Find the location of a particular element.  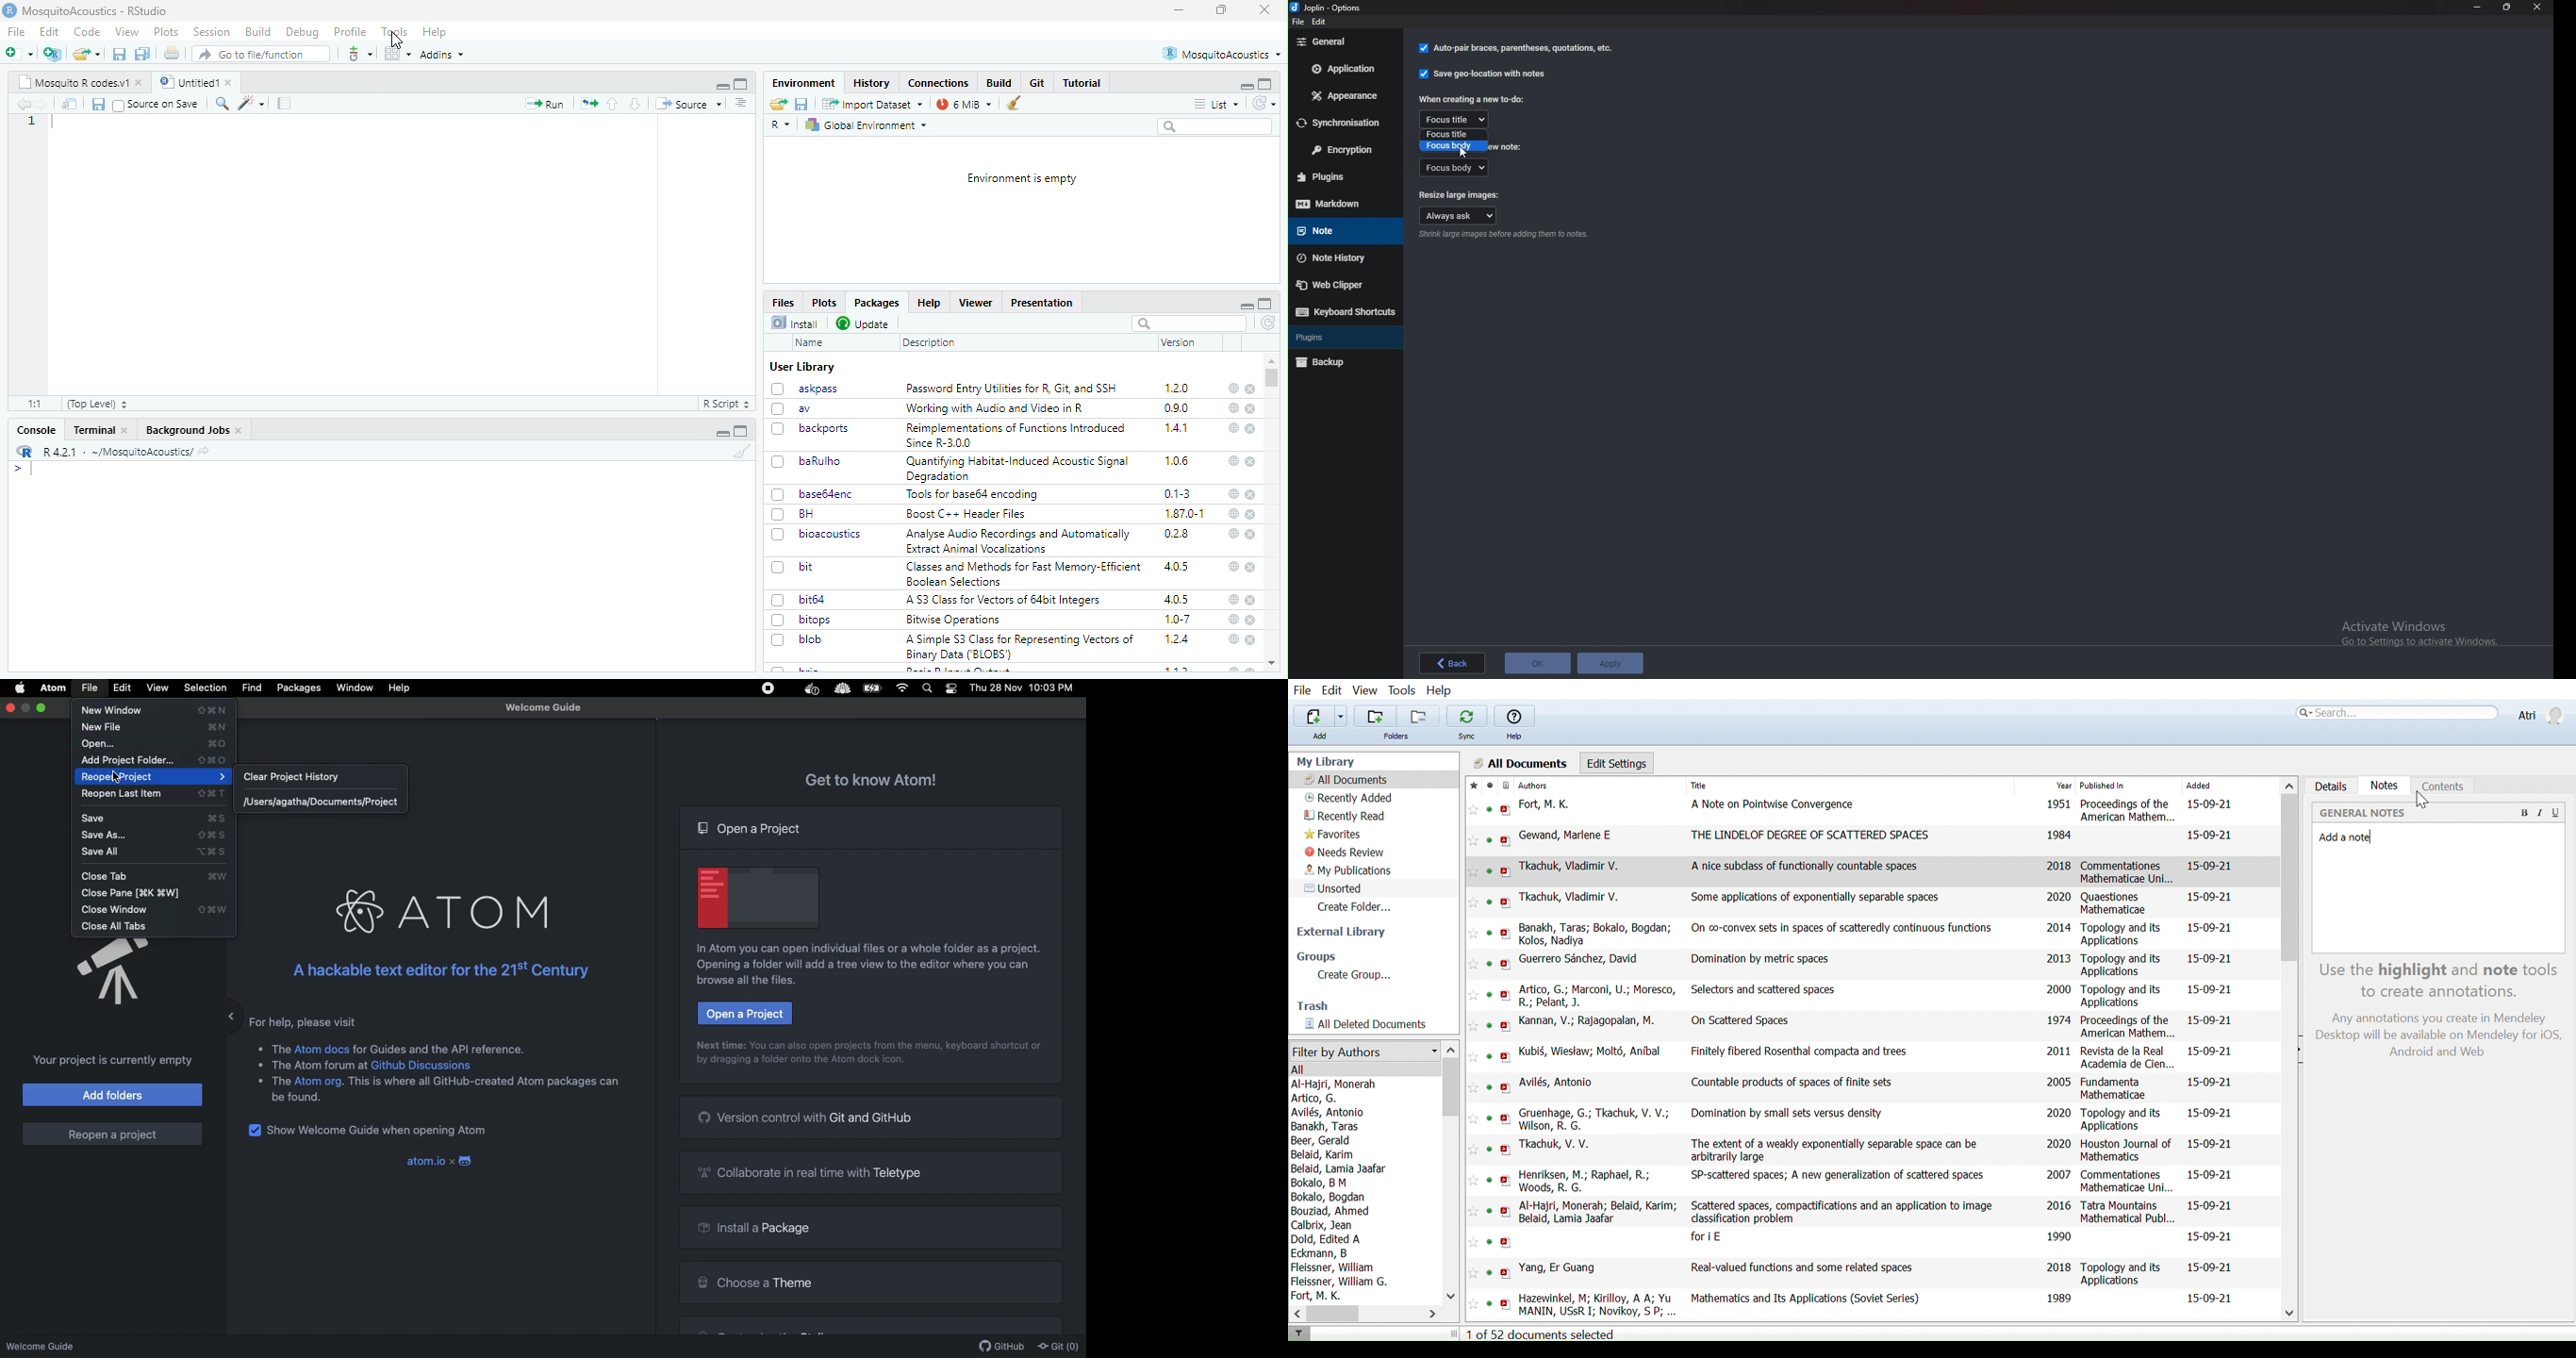

share is located at coordinates (204, 453).